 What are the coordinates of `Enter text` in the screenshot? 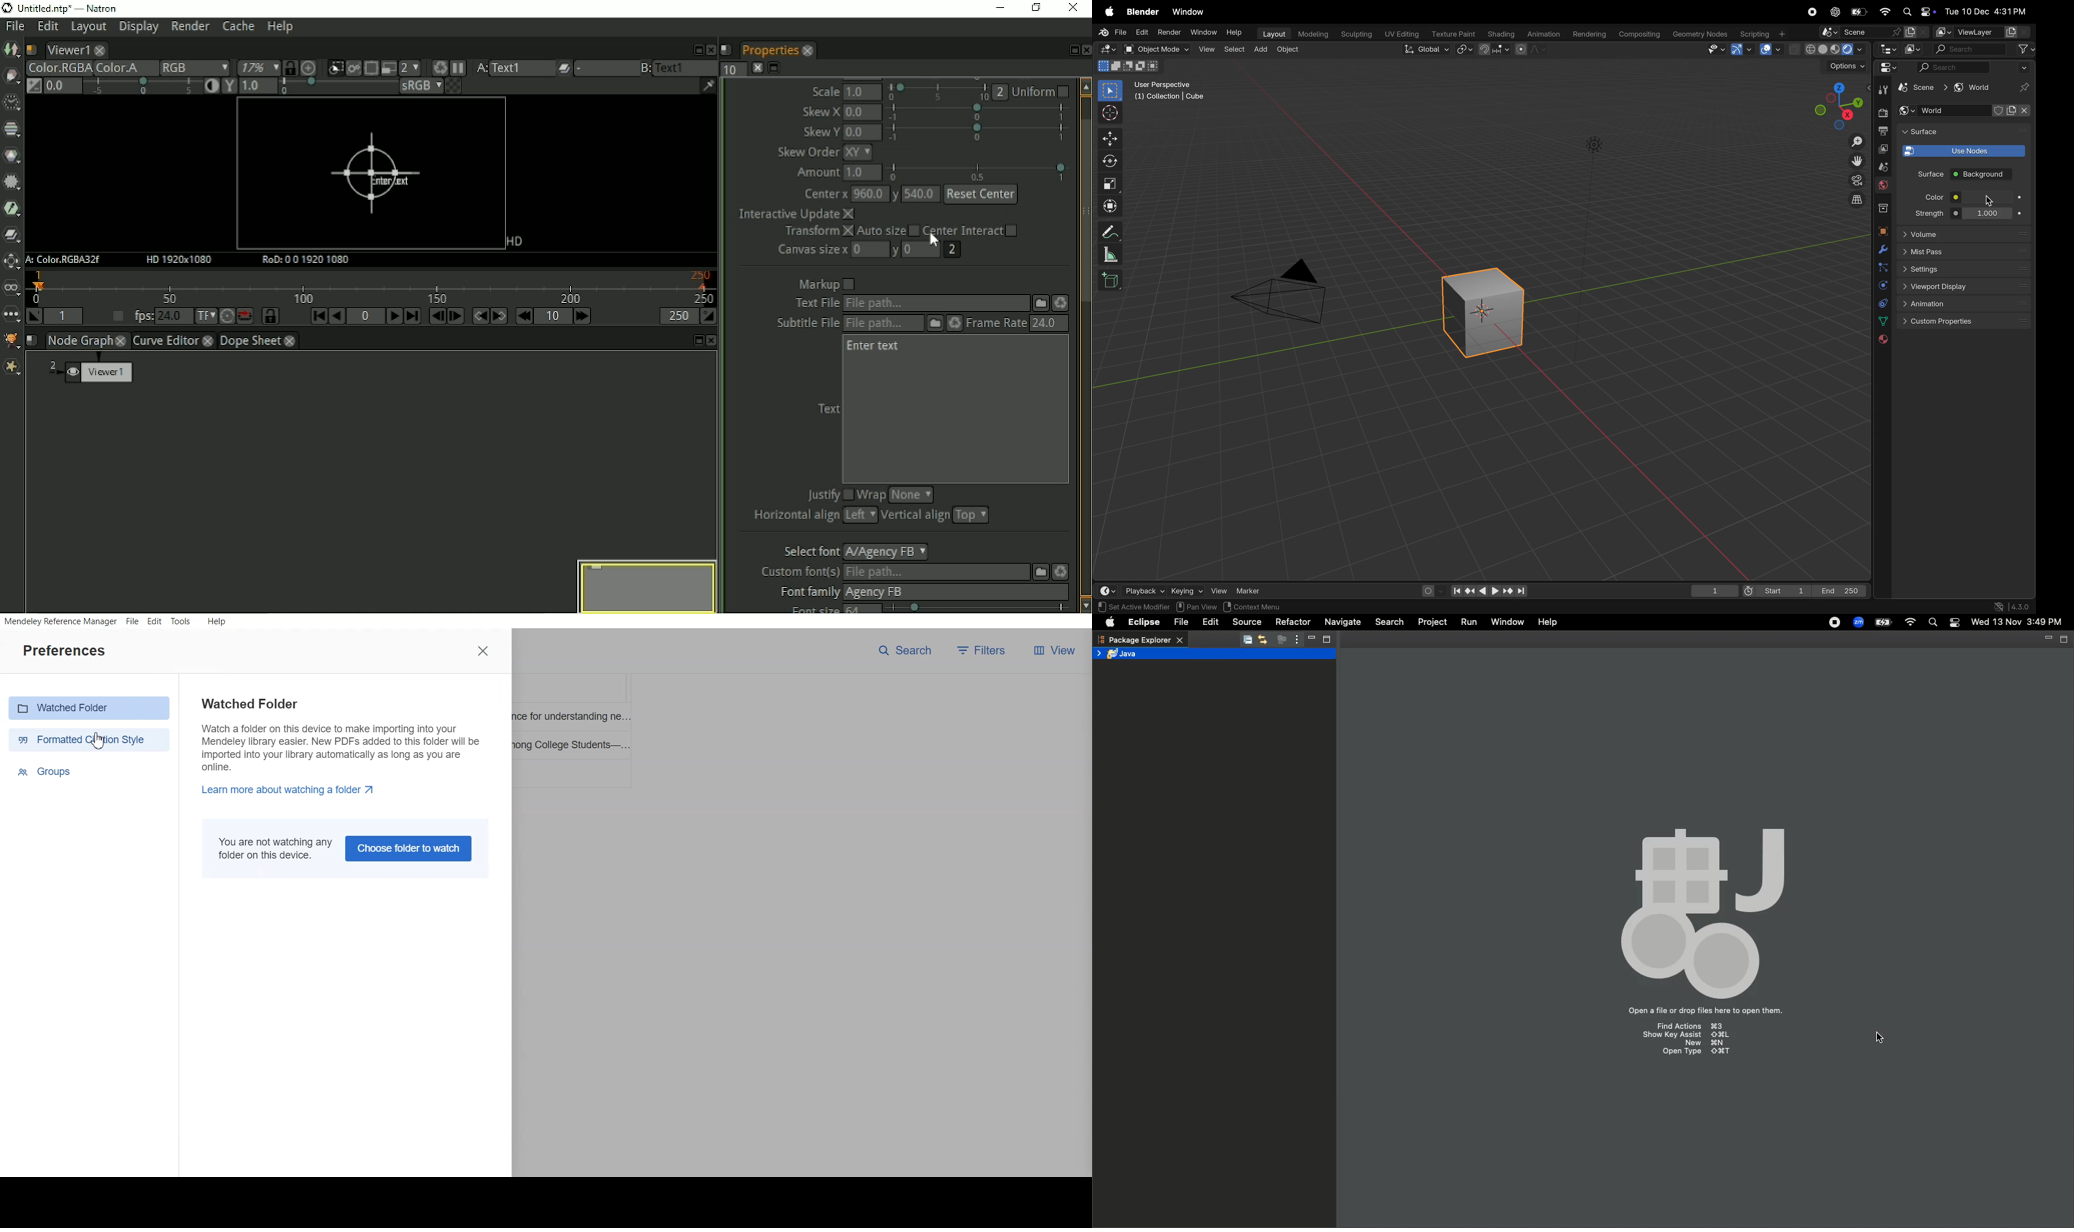 It's located at (375, 175).